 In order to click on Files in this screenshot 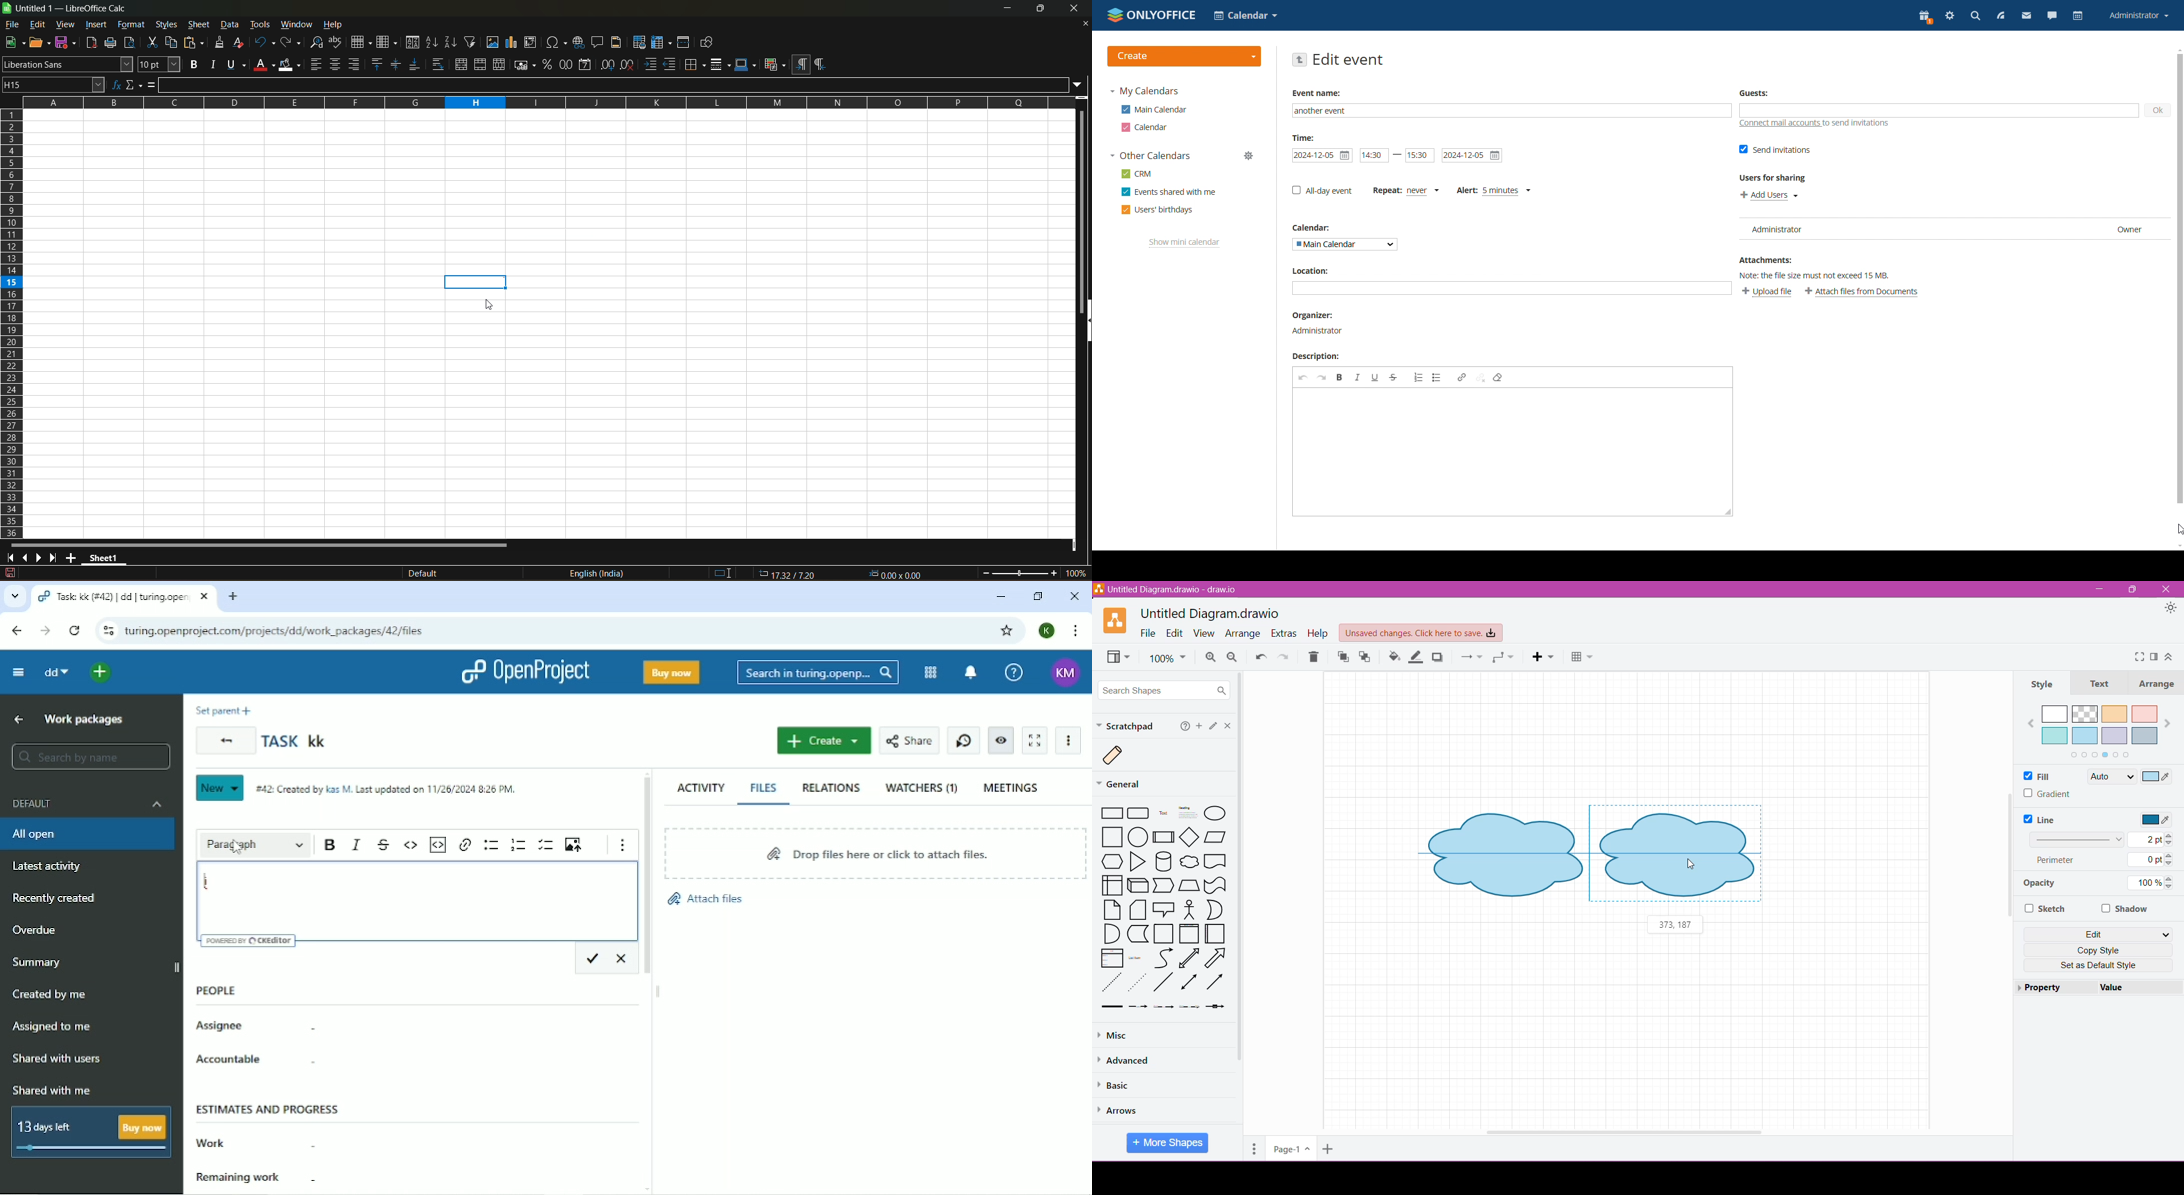, I will do `click(764, 788)`.